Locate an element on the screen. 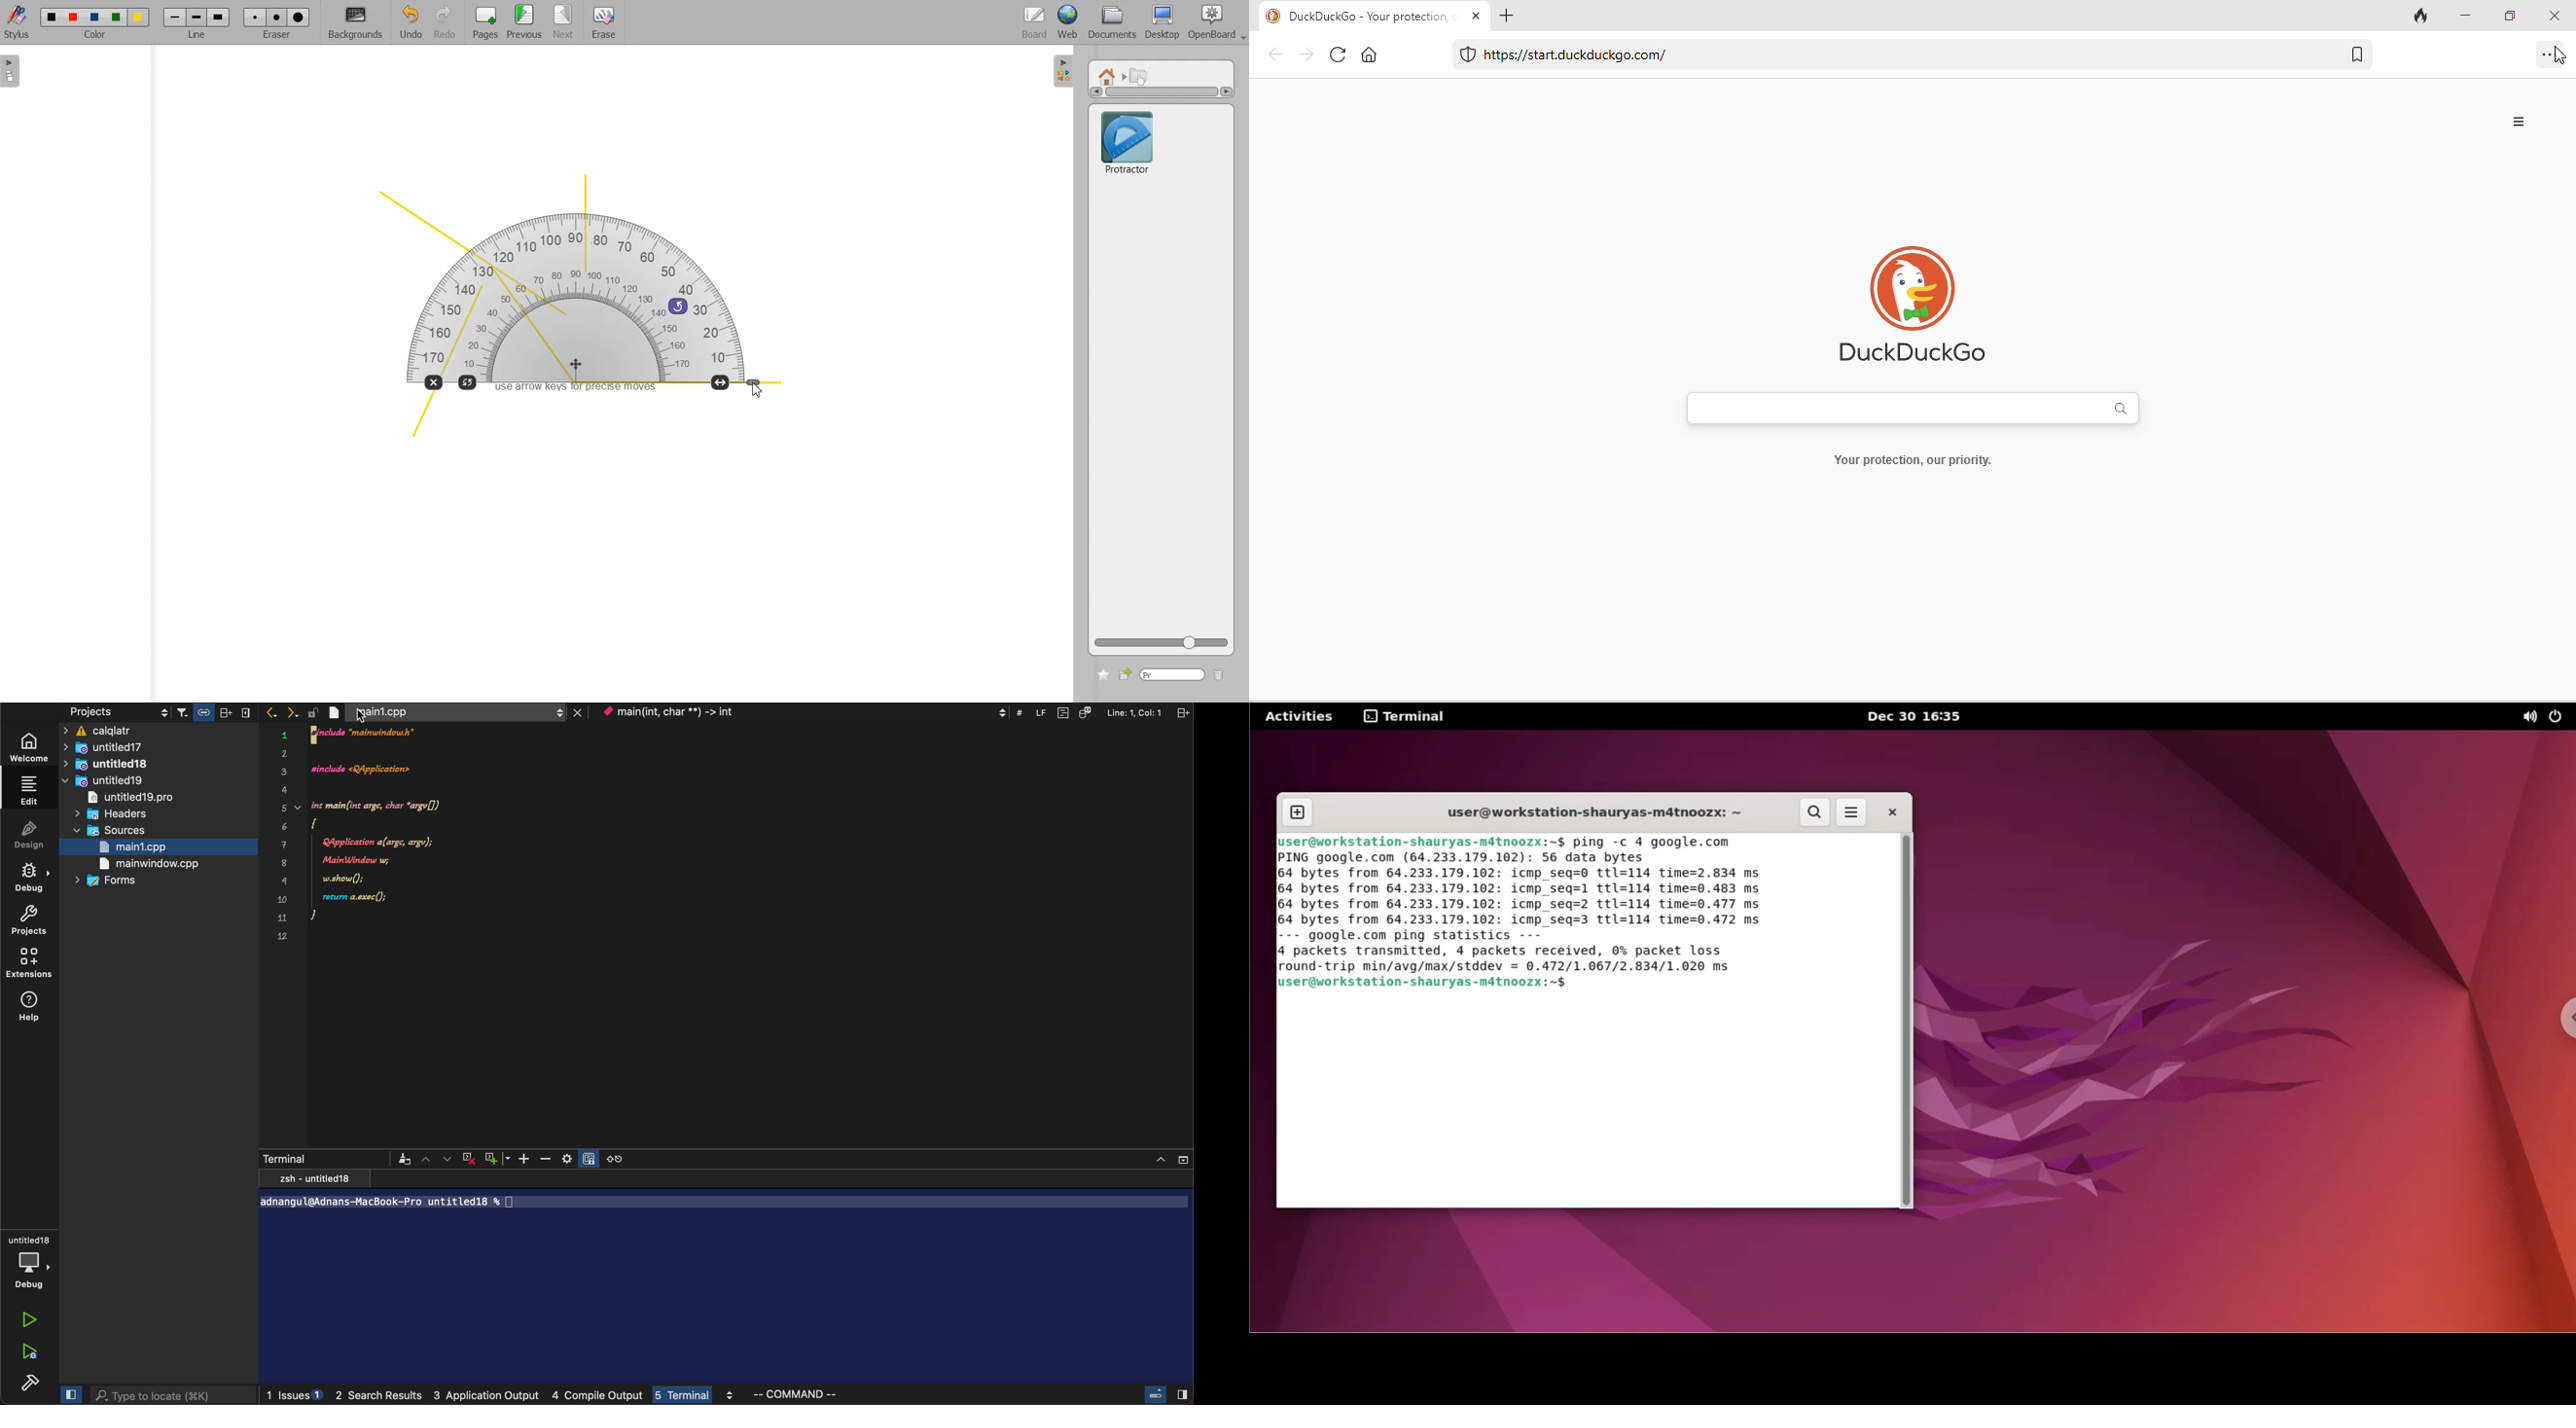 The height and width of the screenshot is (1428, 2576). reset is located at coordinates (625, 1158).